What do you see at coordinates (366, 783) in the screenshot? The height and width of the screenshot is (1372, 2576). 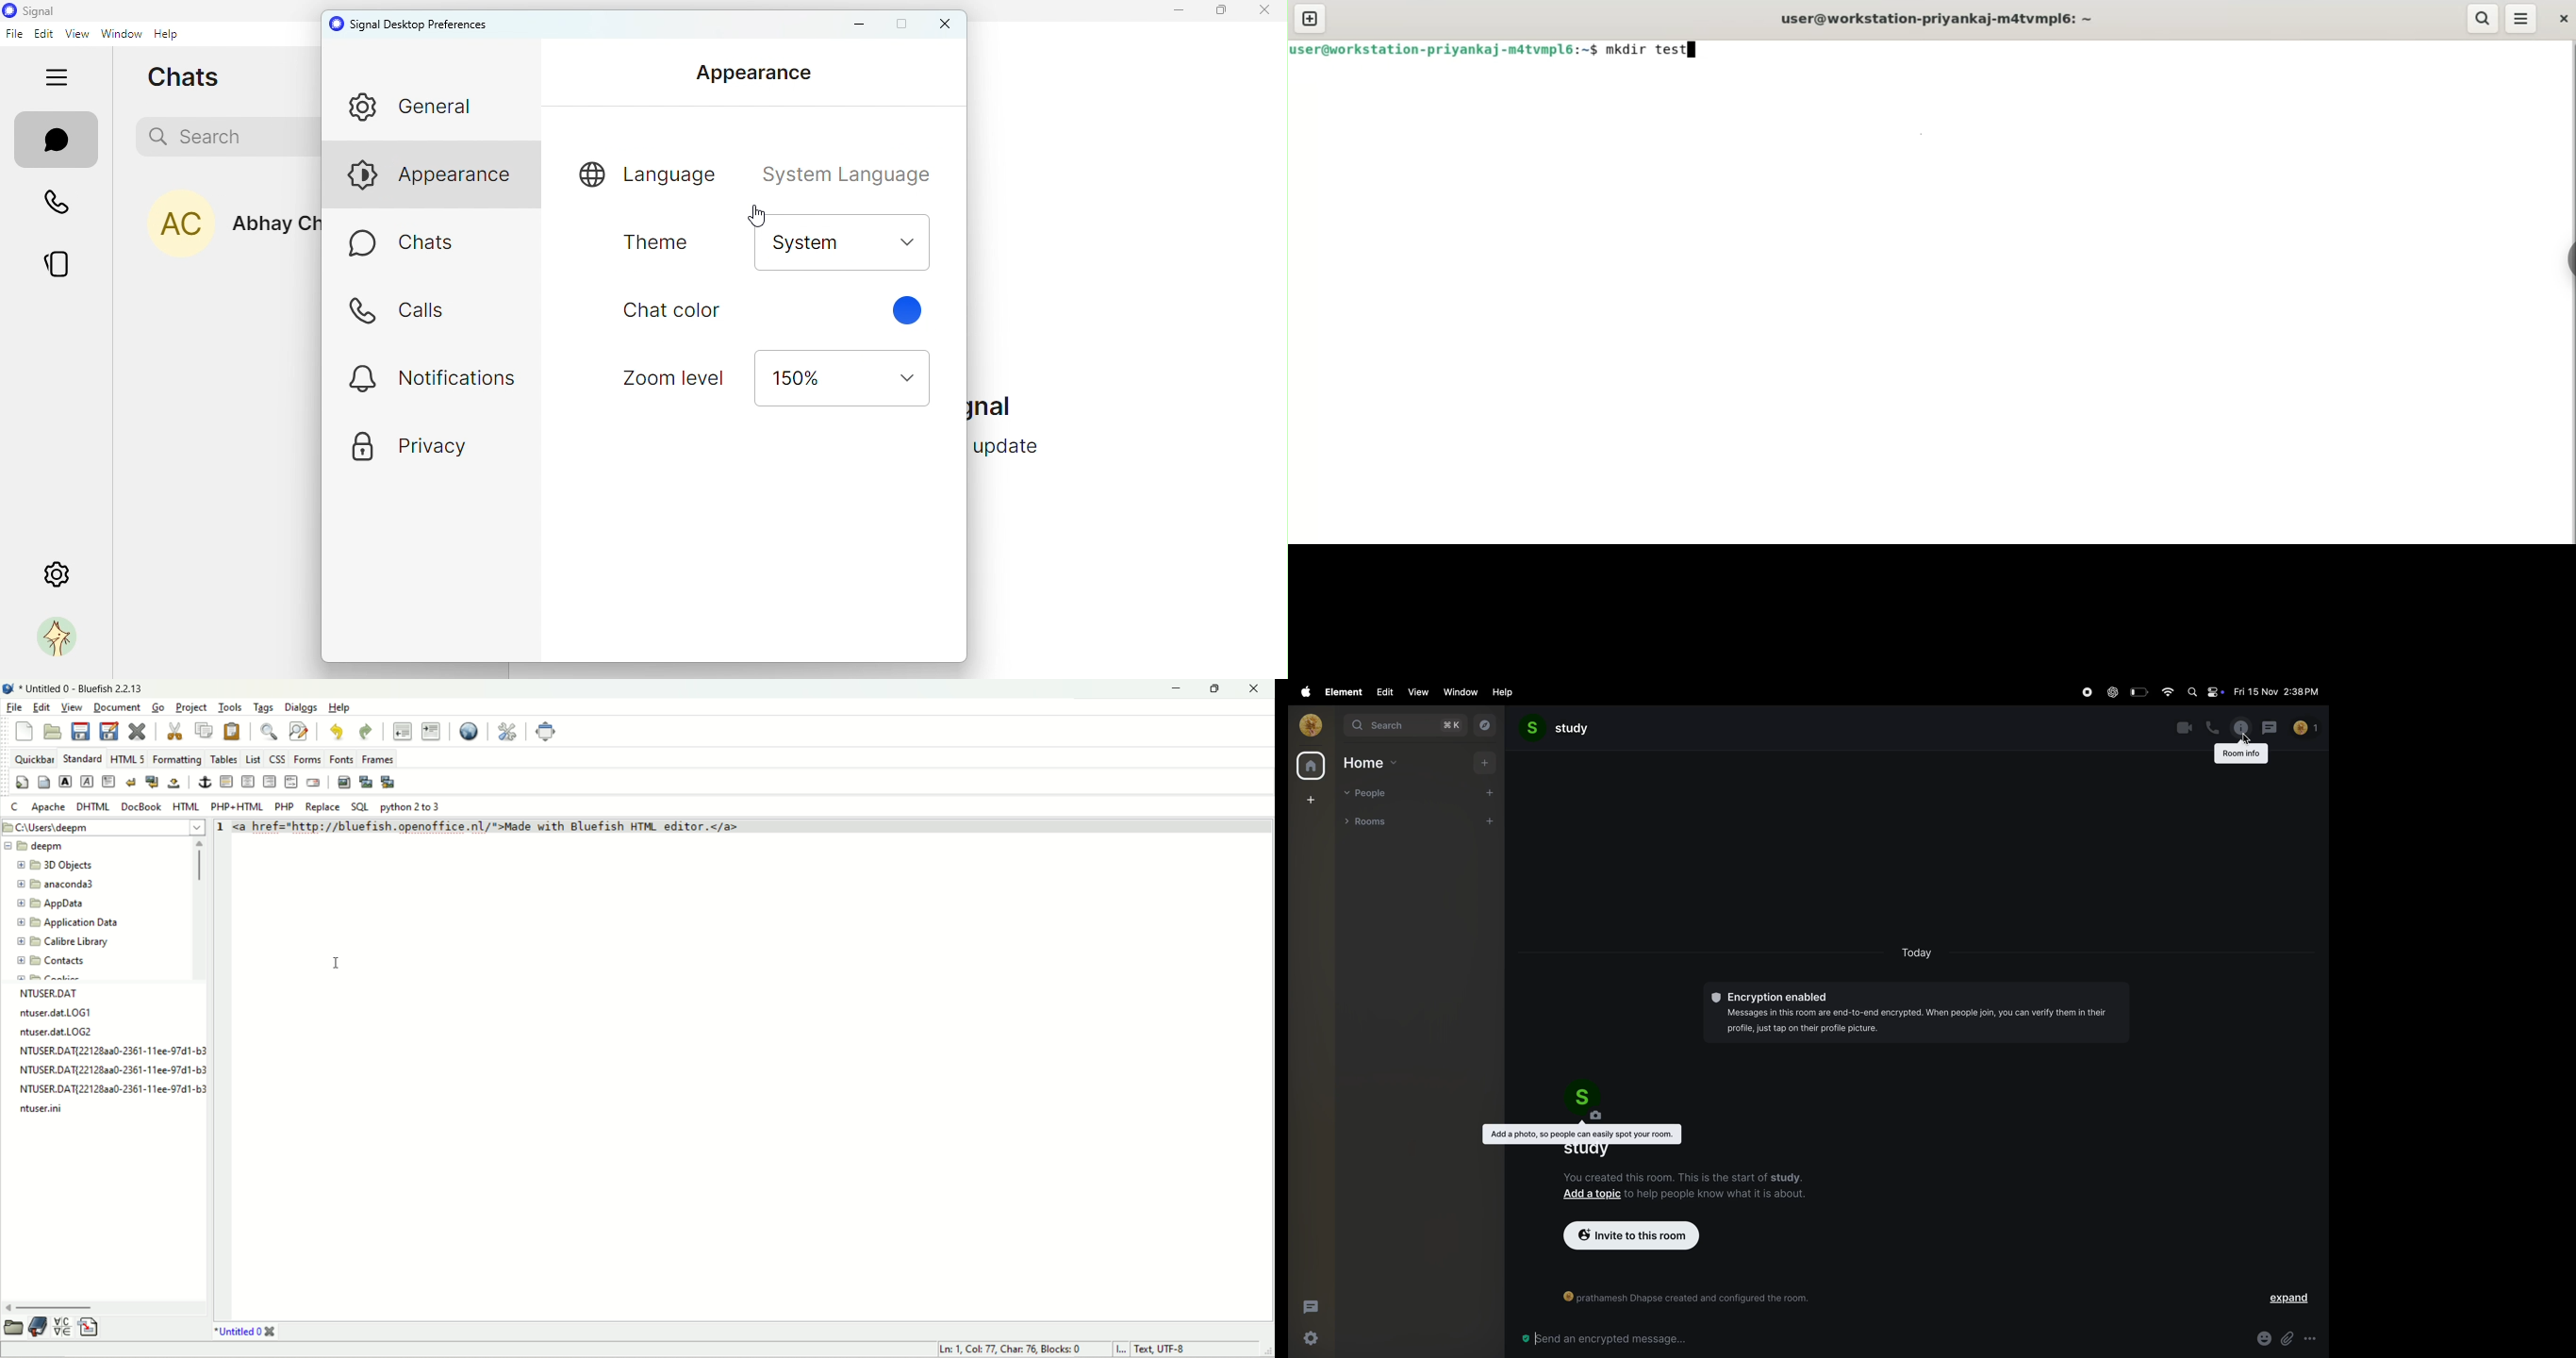 I see `insert thumbnail` at bounding box center [366, 783].